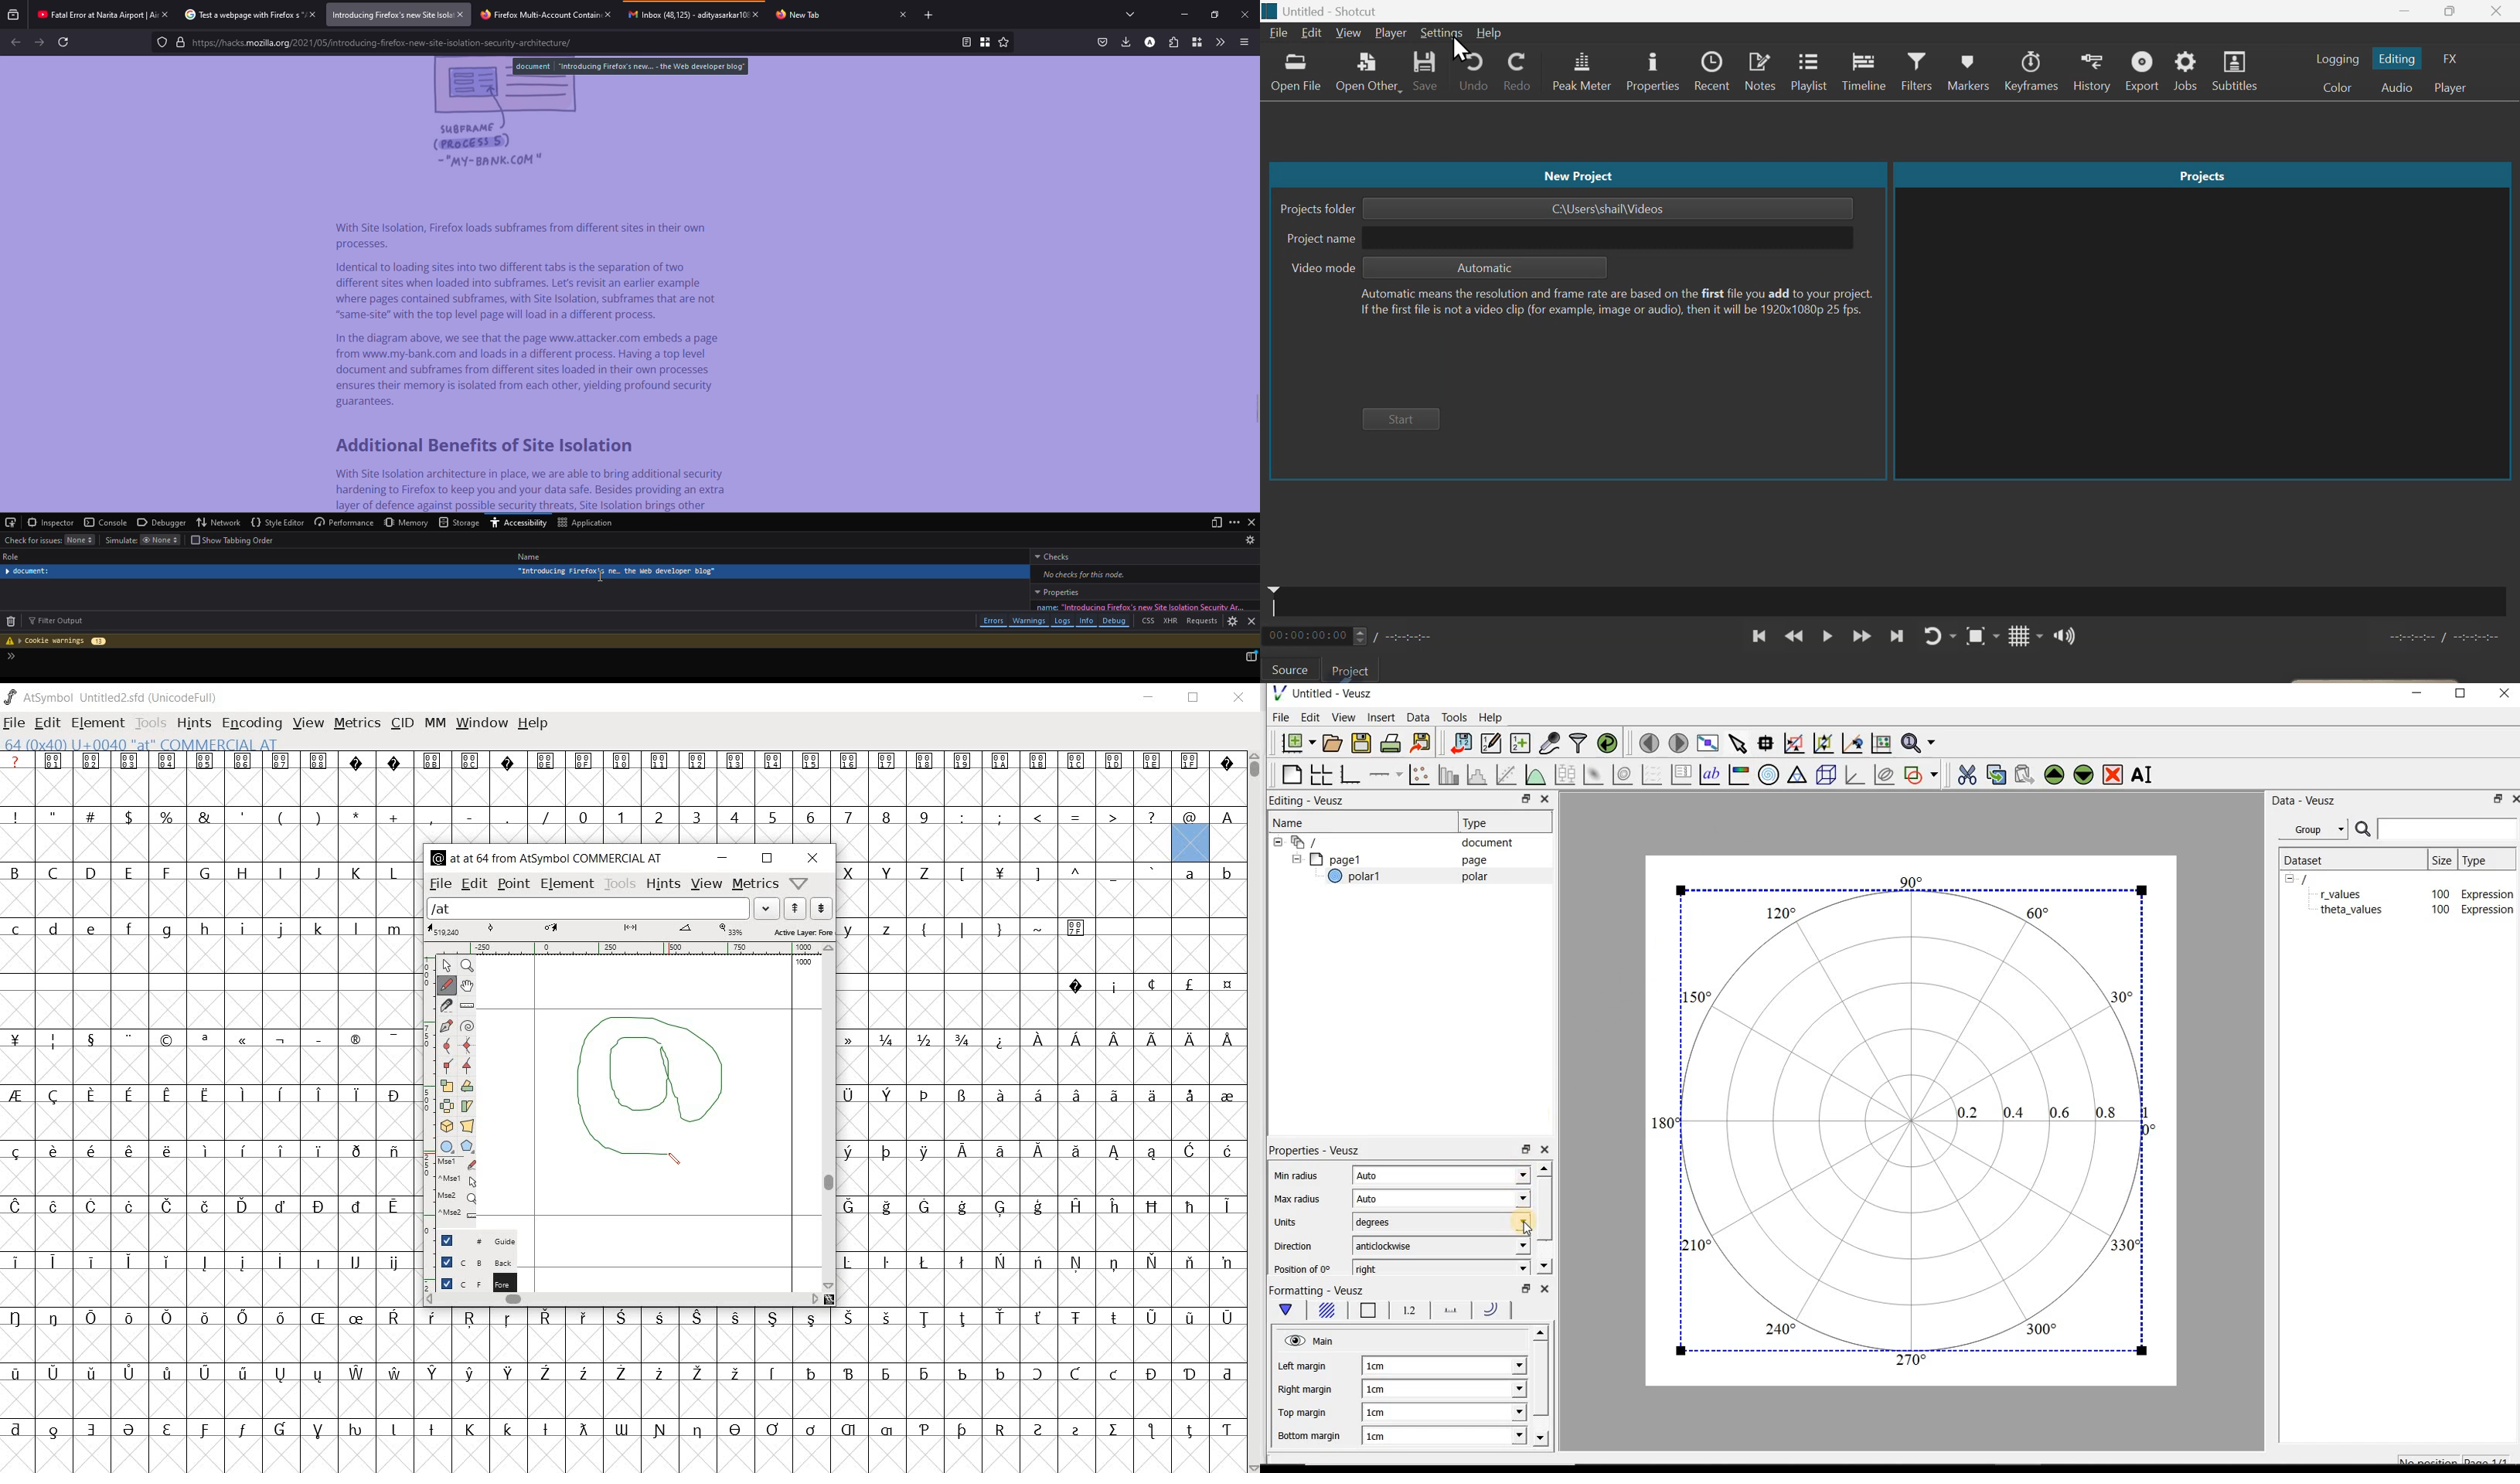 The image size is (2520, 1484). I want to click on close, so click(1250, 621).